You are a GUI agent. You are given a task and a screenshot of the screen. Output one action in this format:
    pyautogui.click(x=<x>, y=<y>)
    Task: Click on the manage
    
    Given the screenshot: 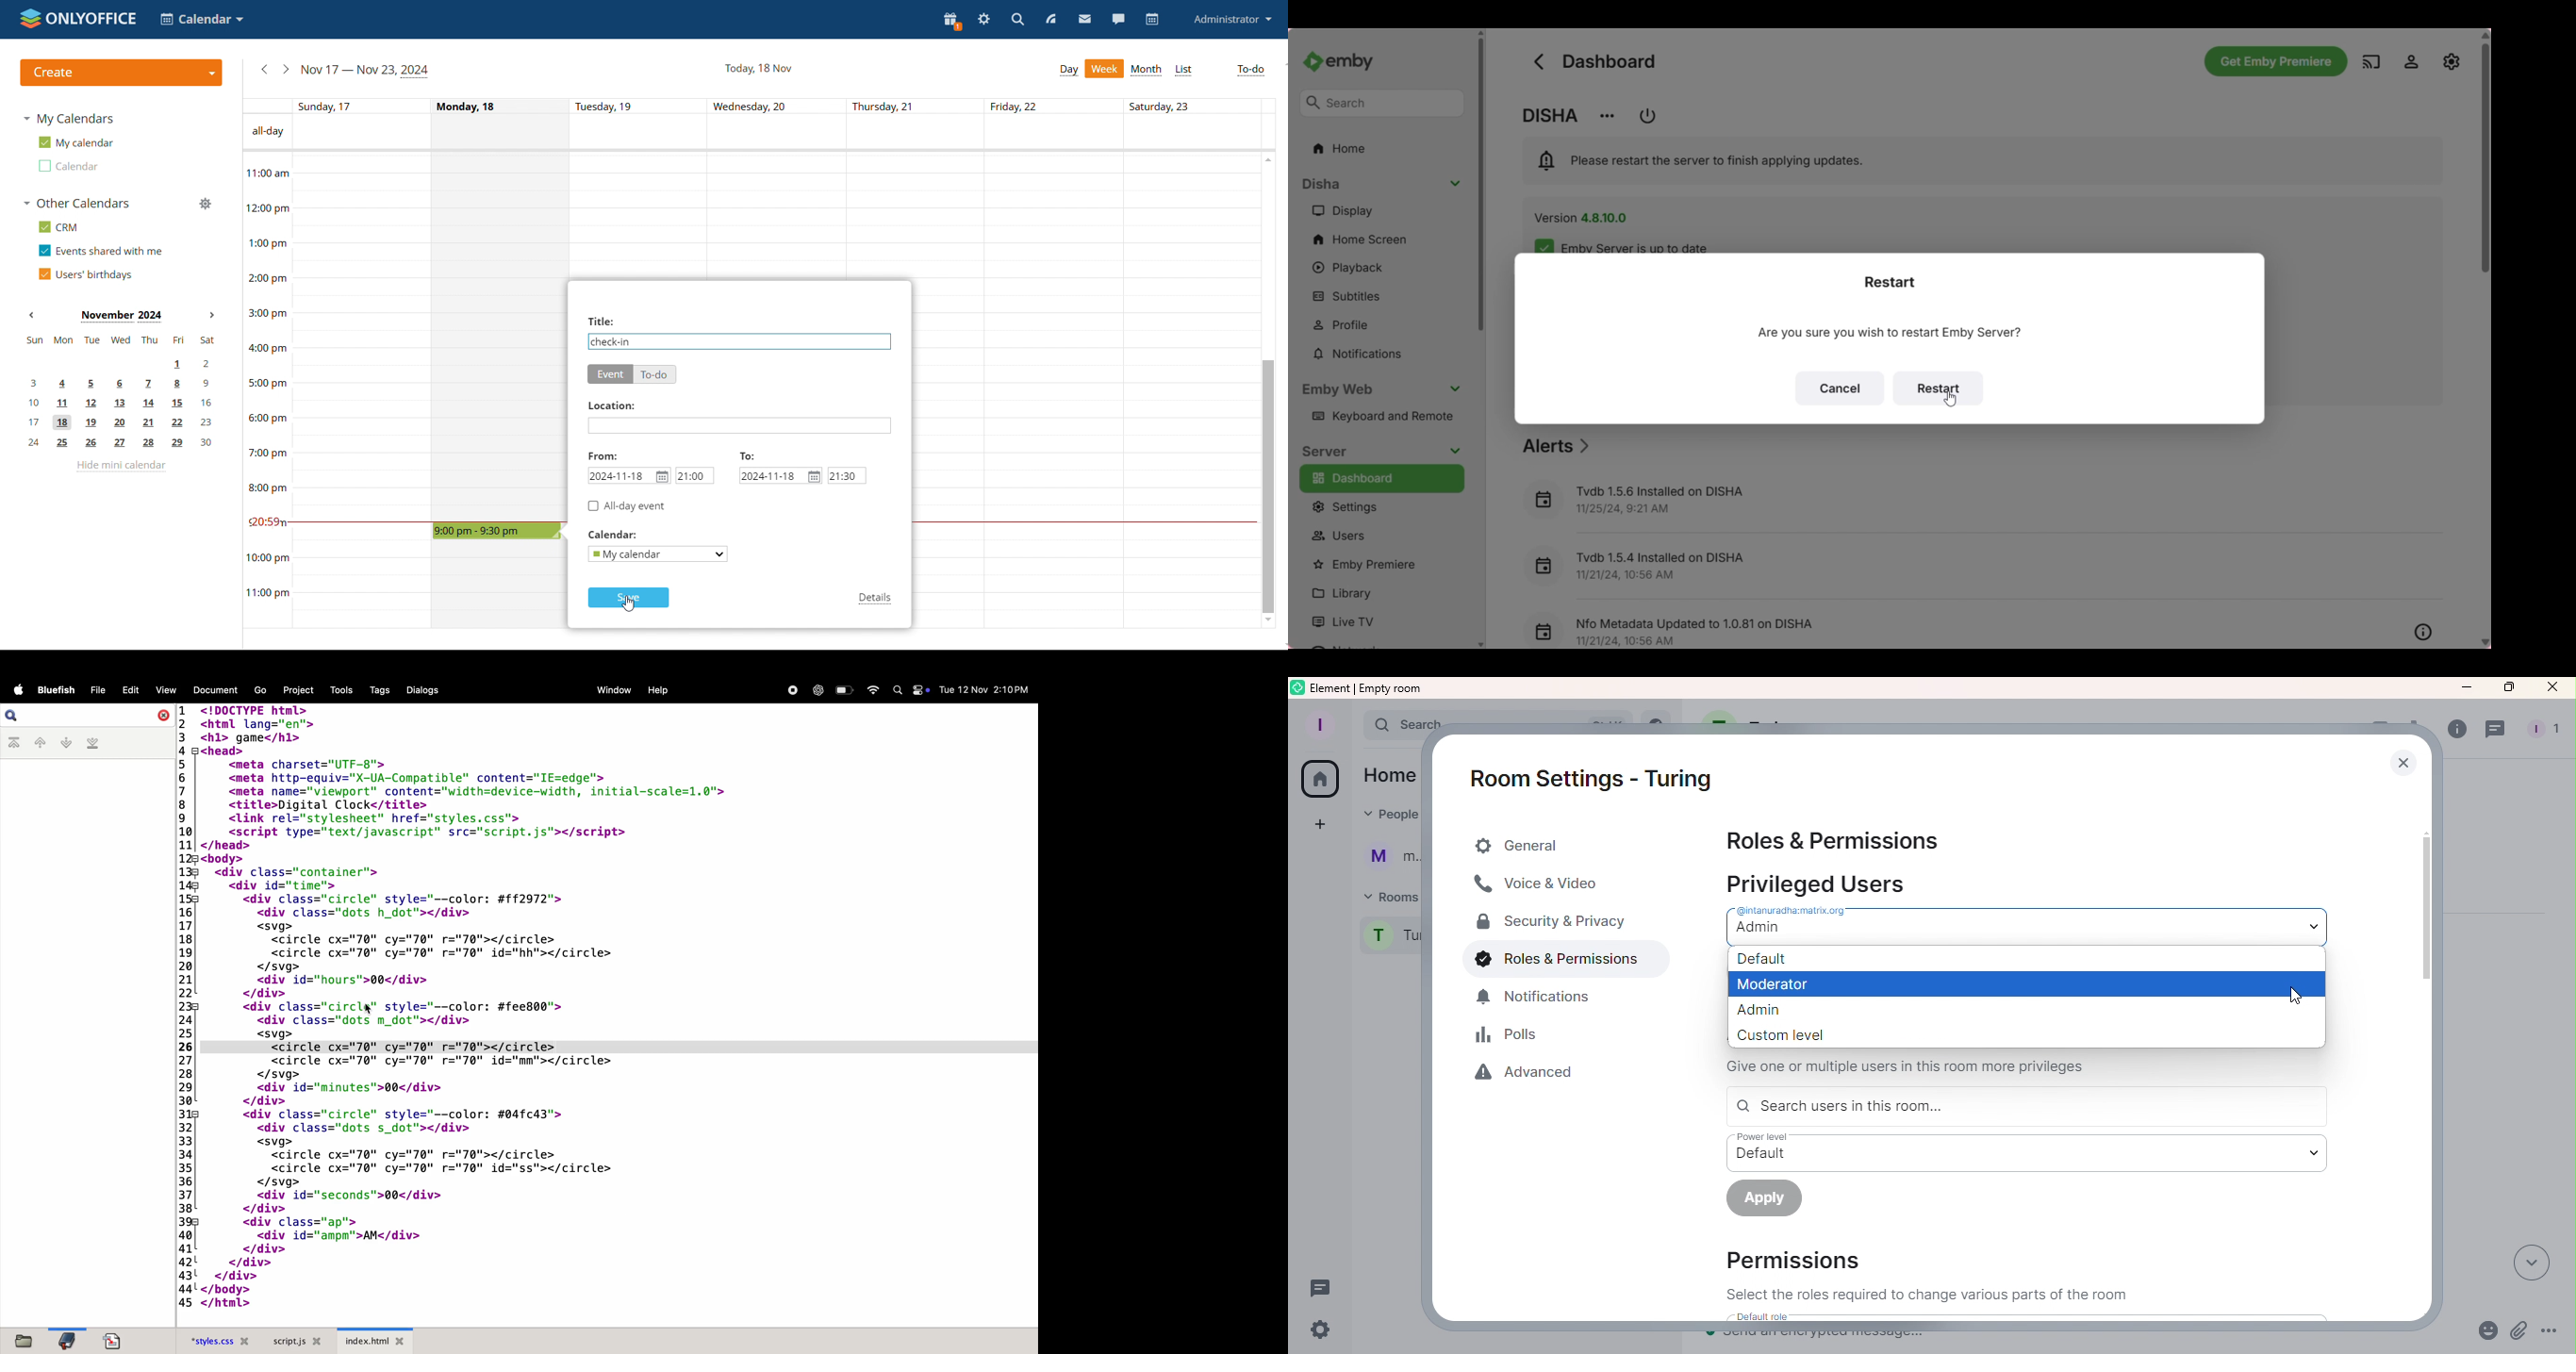 What is the action you would take?
    pyautogui.click(x=205, y=203)
    